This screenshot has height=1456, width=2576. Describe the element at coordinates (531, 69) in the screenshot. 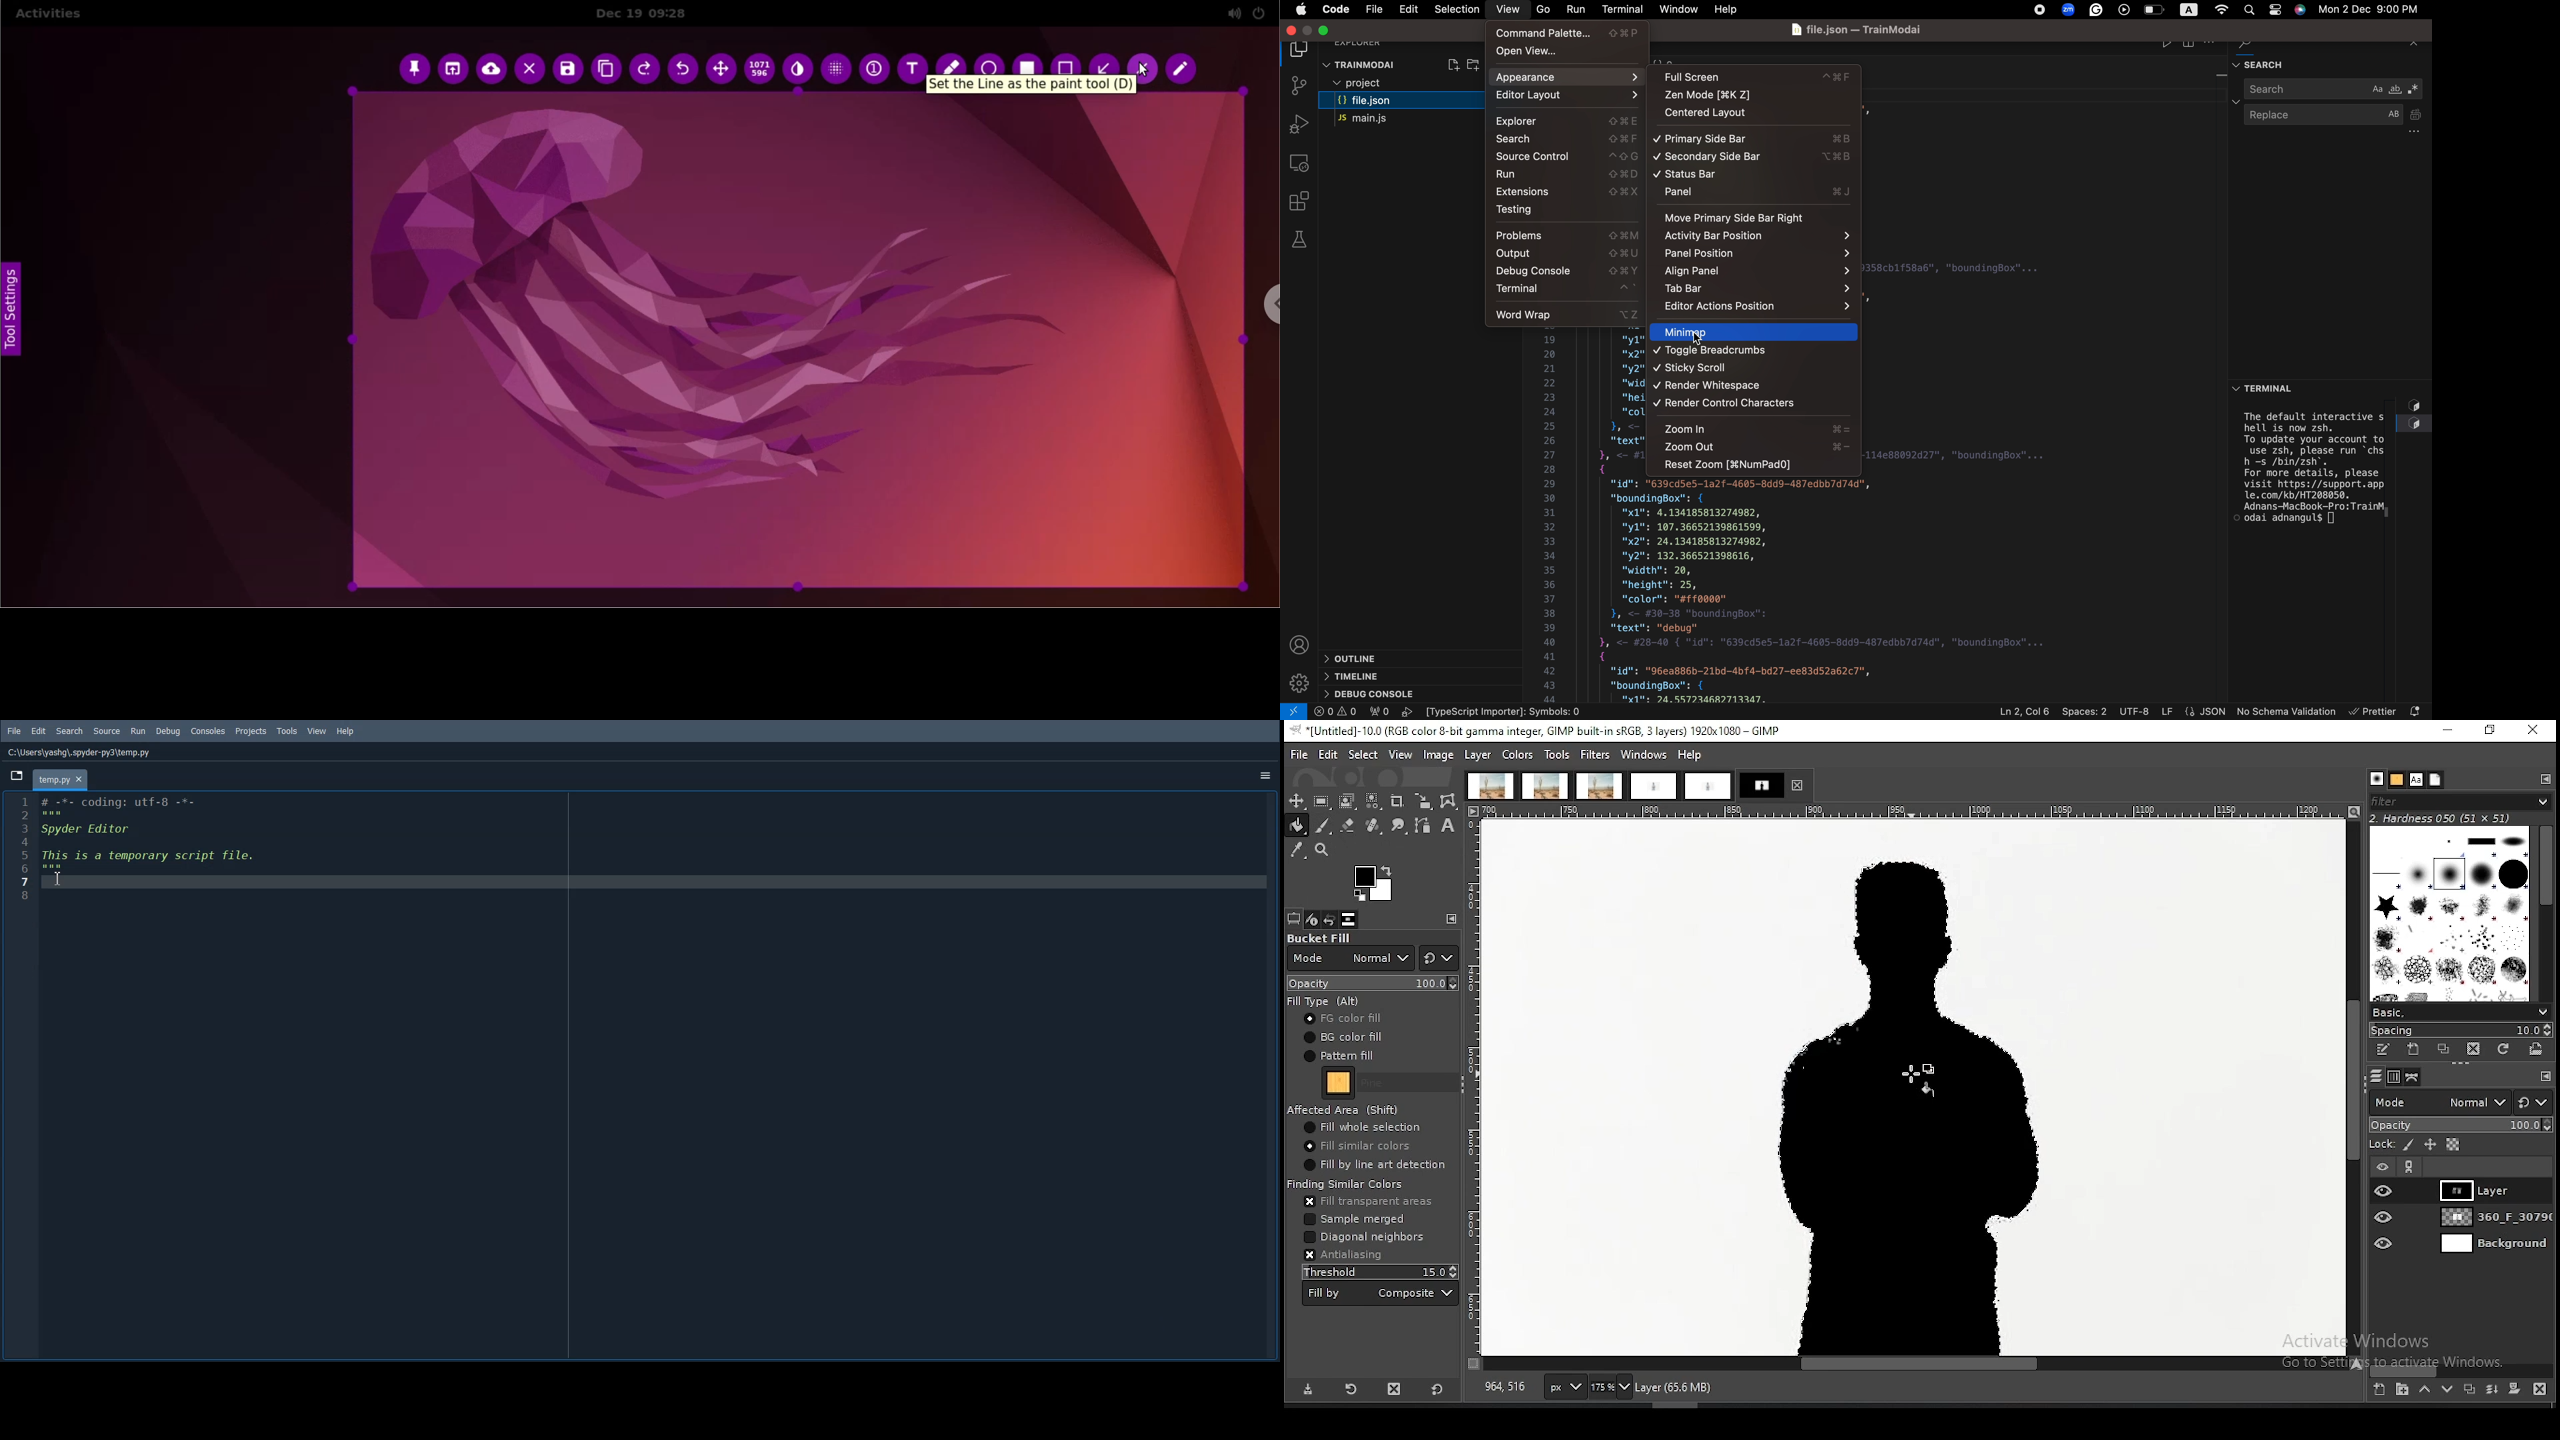

I see `cancel capture` at that location.